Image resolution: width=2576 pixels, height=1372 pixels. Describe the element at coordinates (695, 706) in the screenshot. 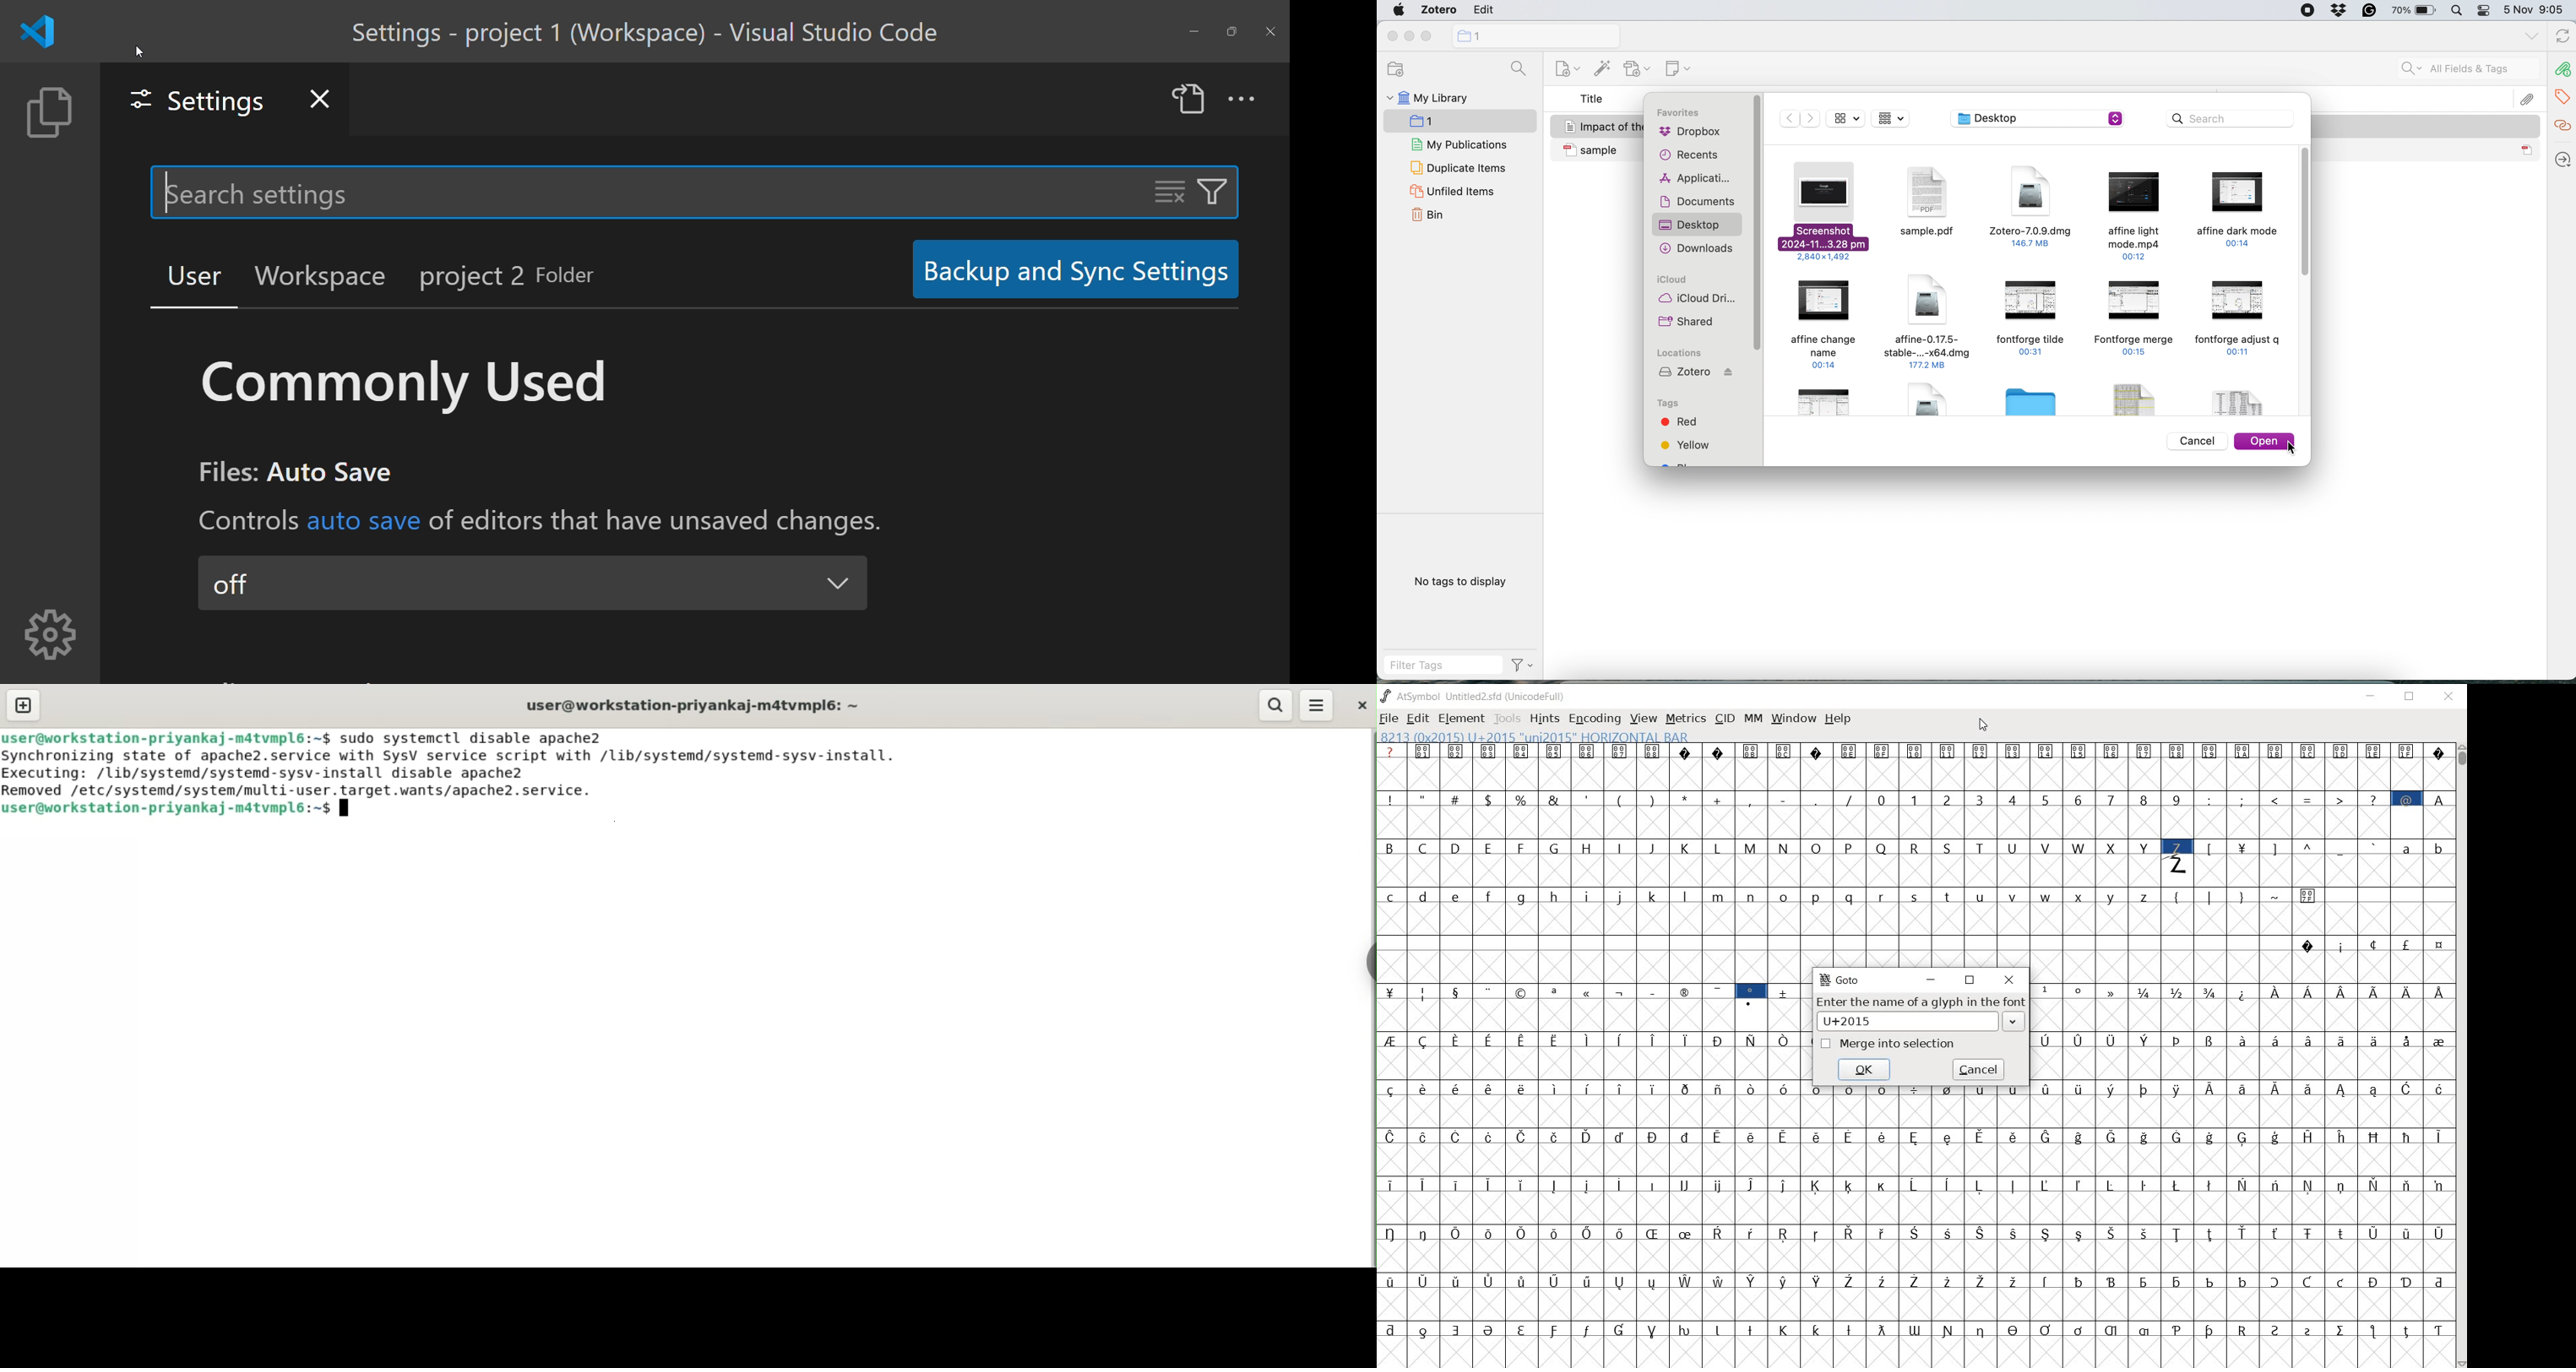

I see `user@workstation-priyankaj-m4tvmpl6:~` at that location.